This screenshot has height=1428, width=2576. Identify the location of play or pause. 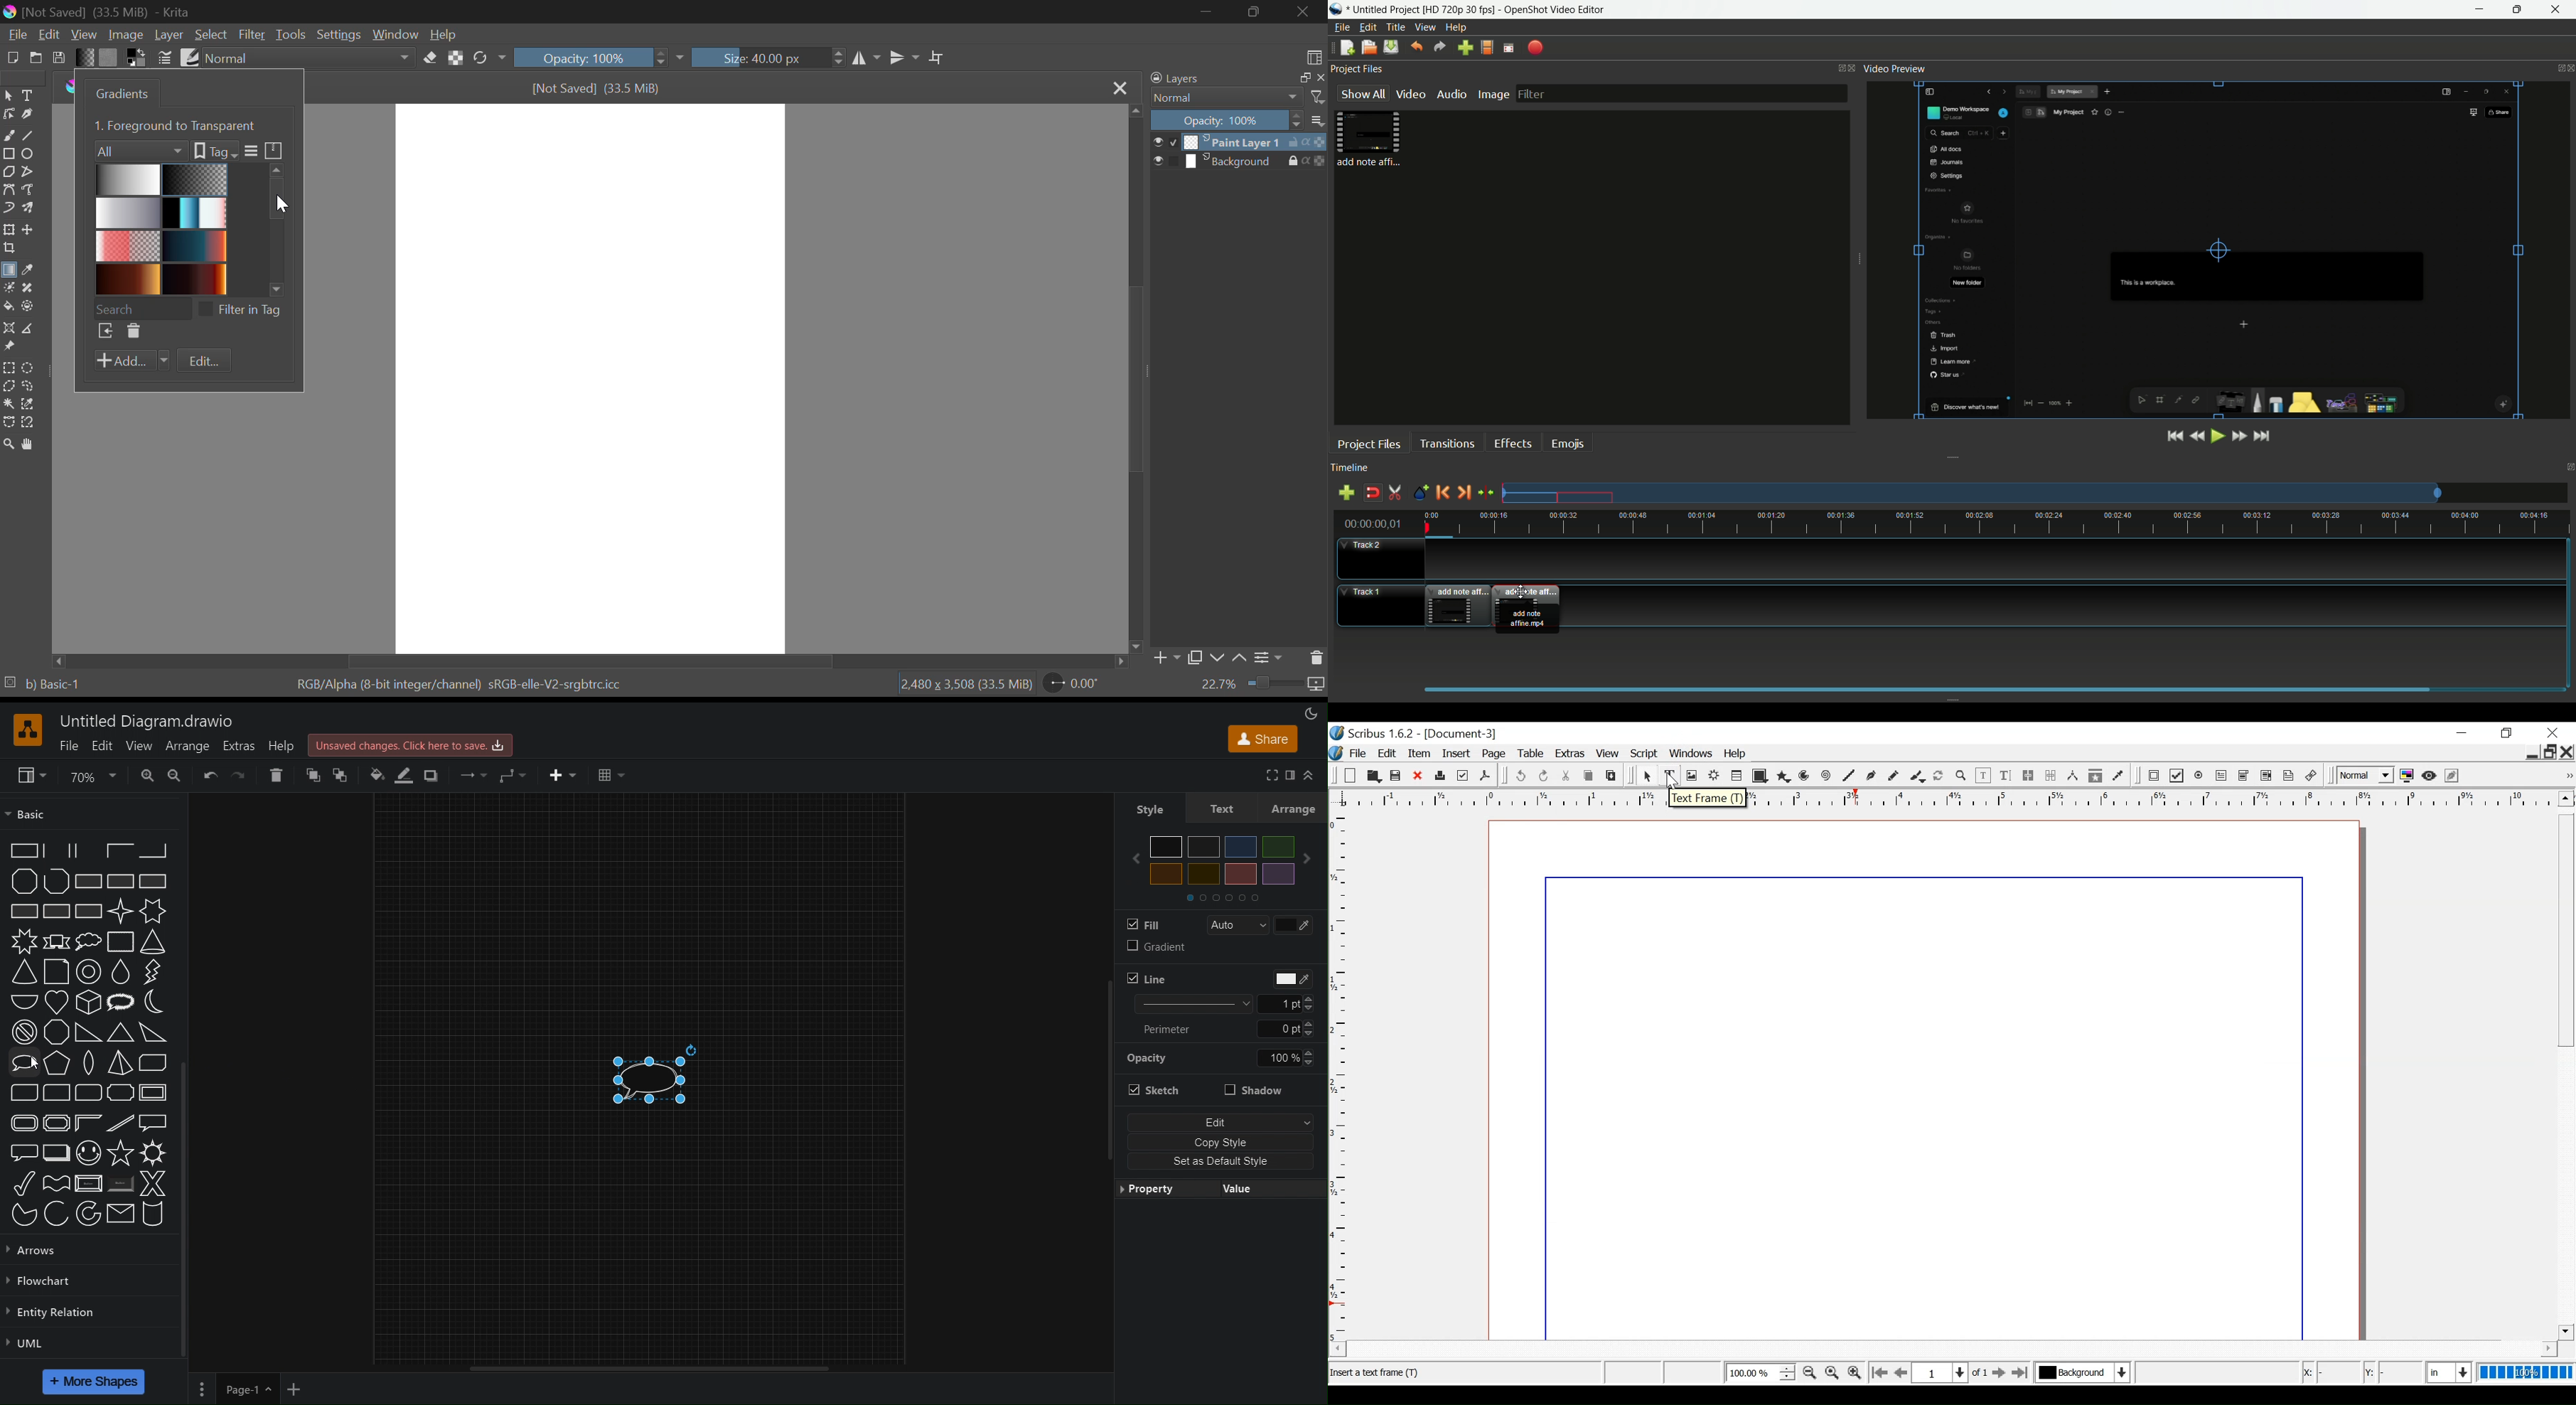
(2217, 436).